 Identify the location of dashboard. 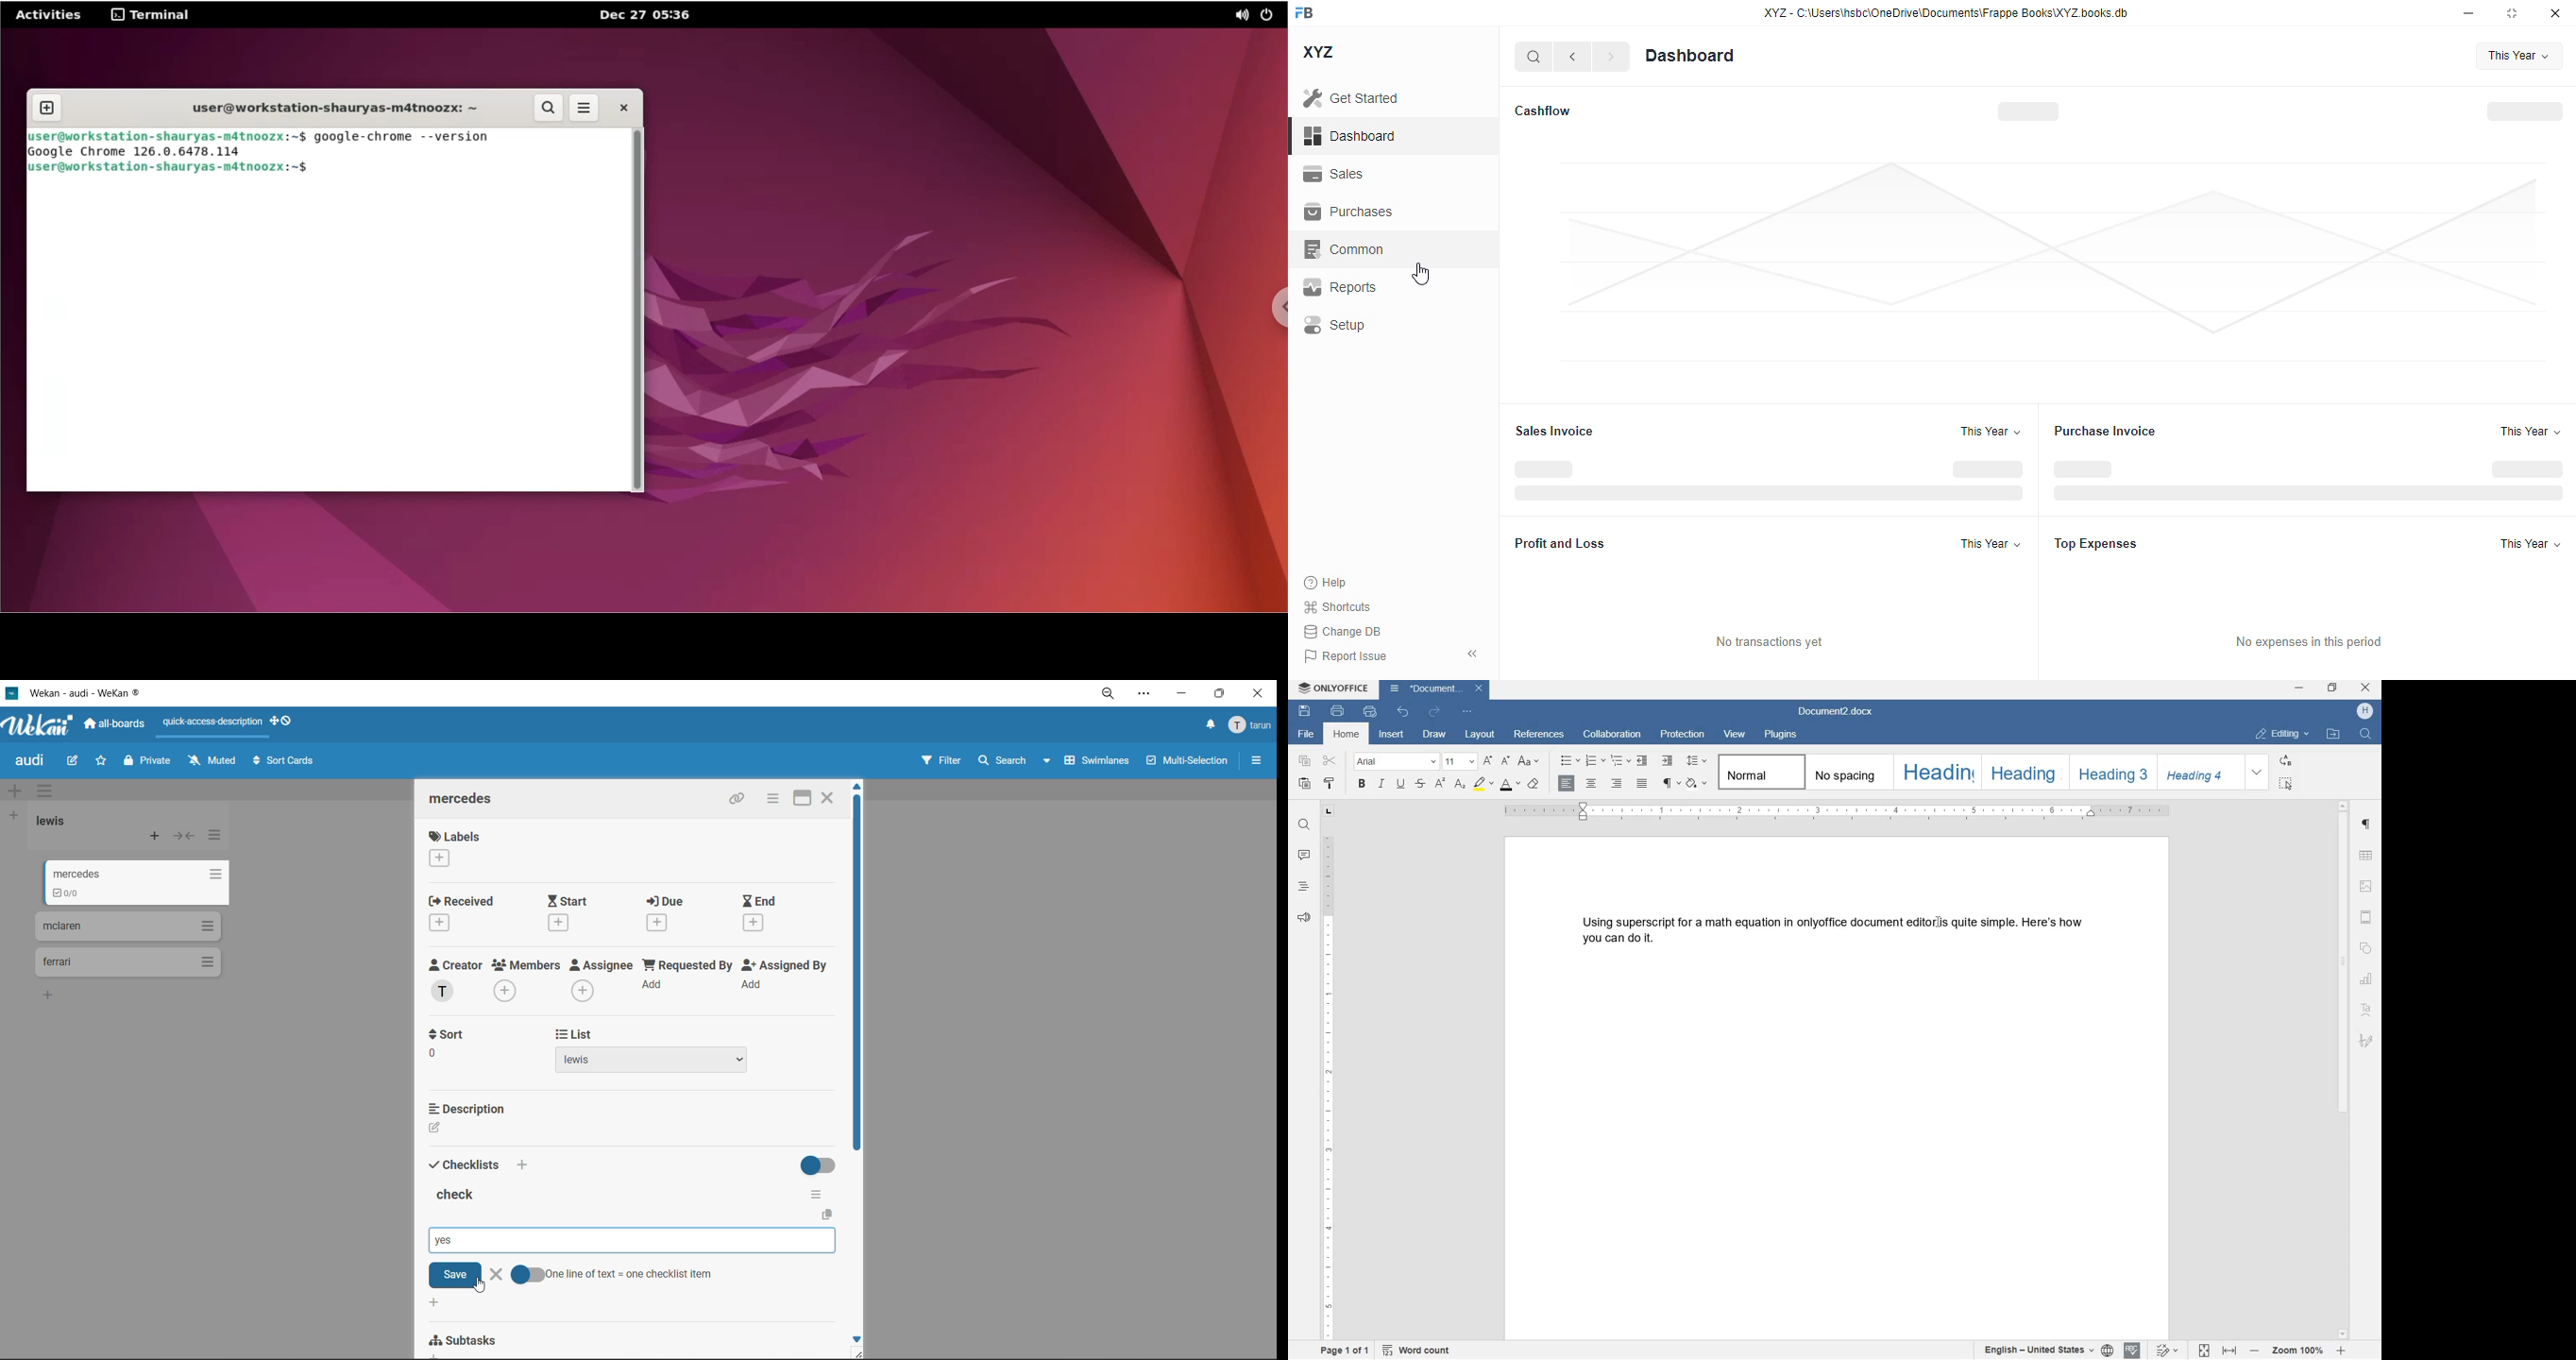
(1689, 55).